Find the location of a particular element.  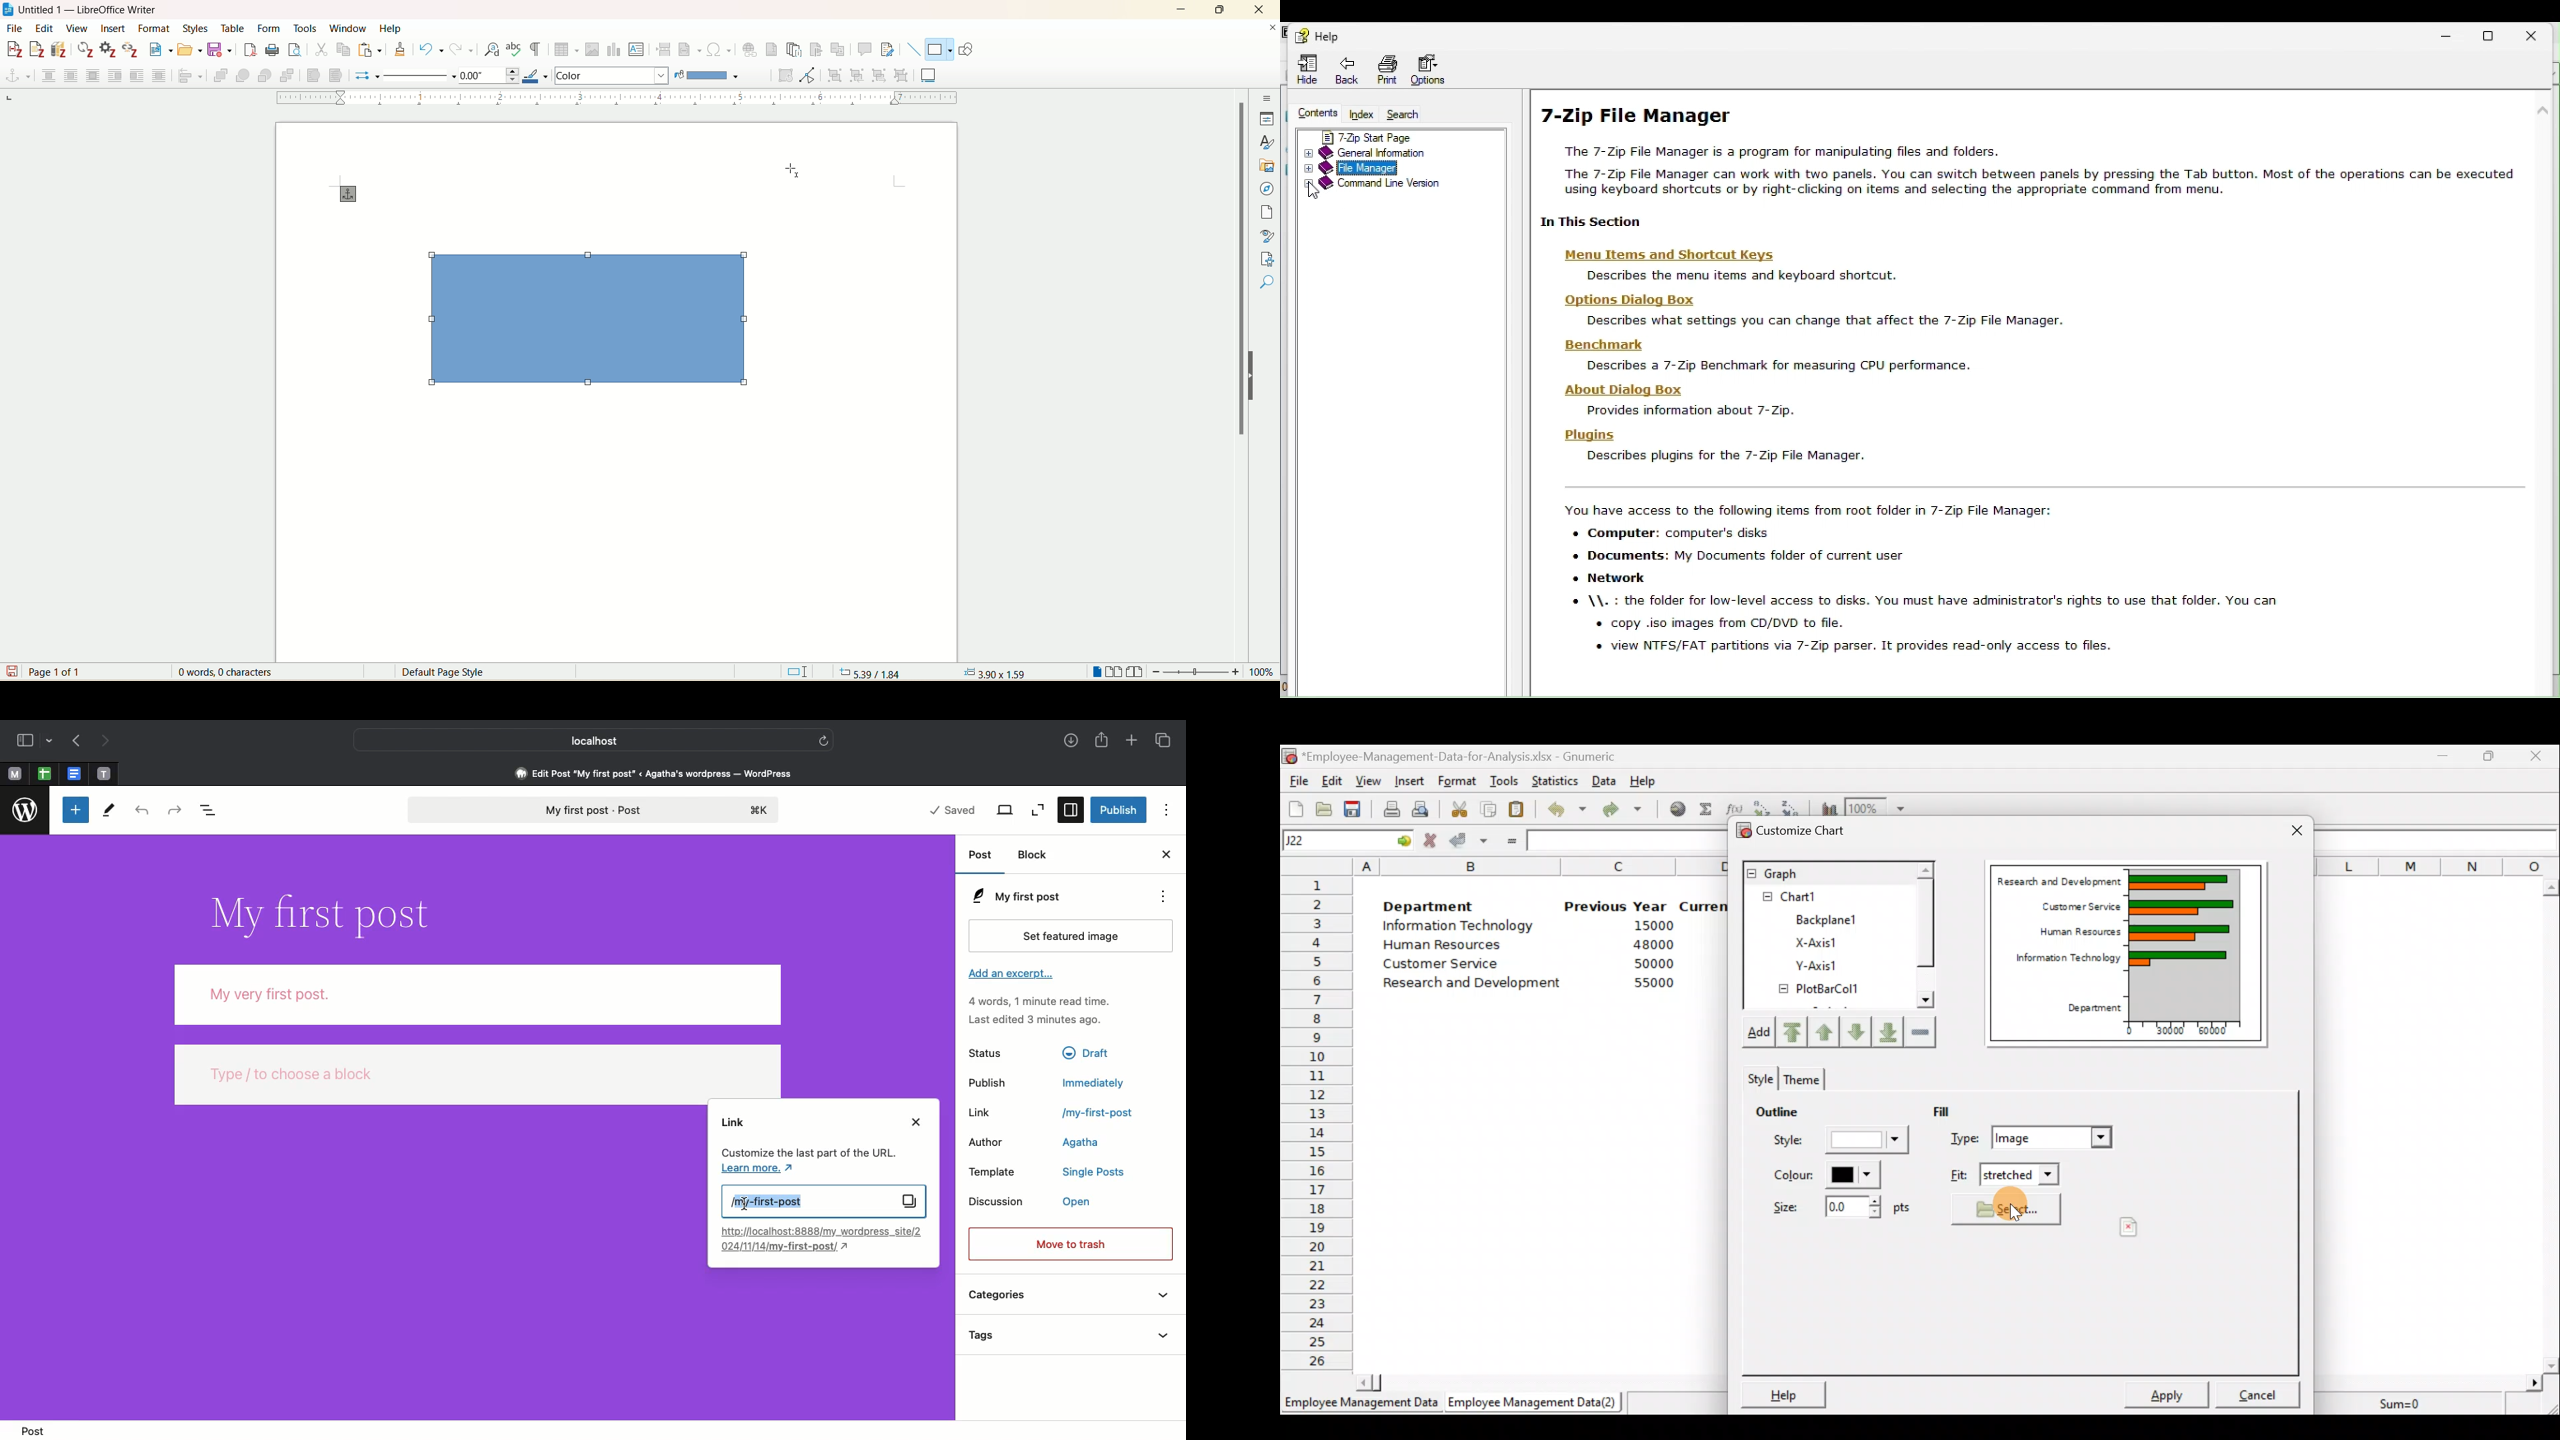

Move up is located at coordinates (1853, 1031).